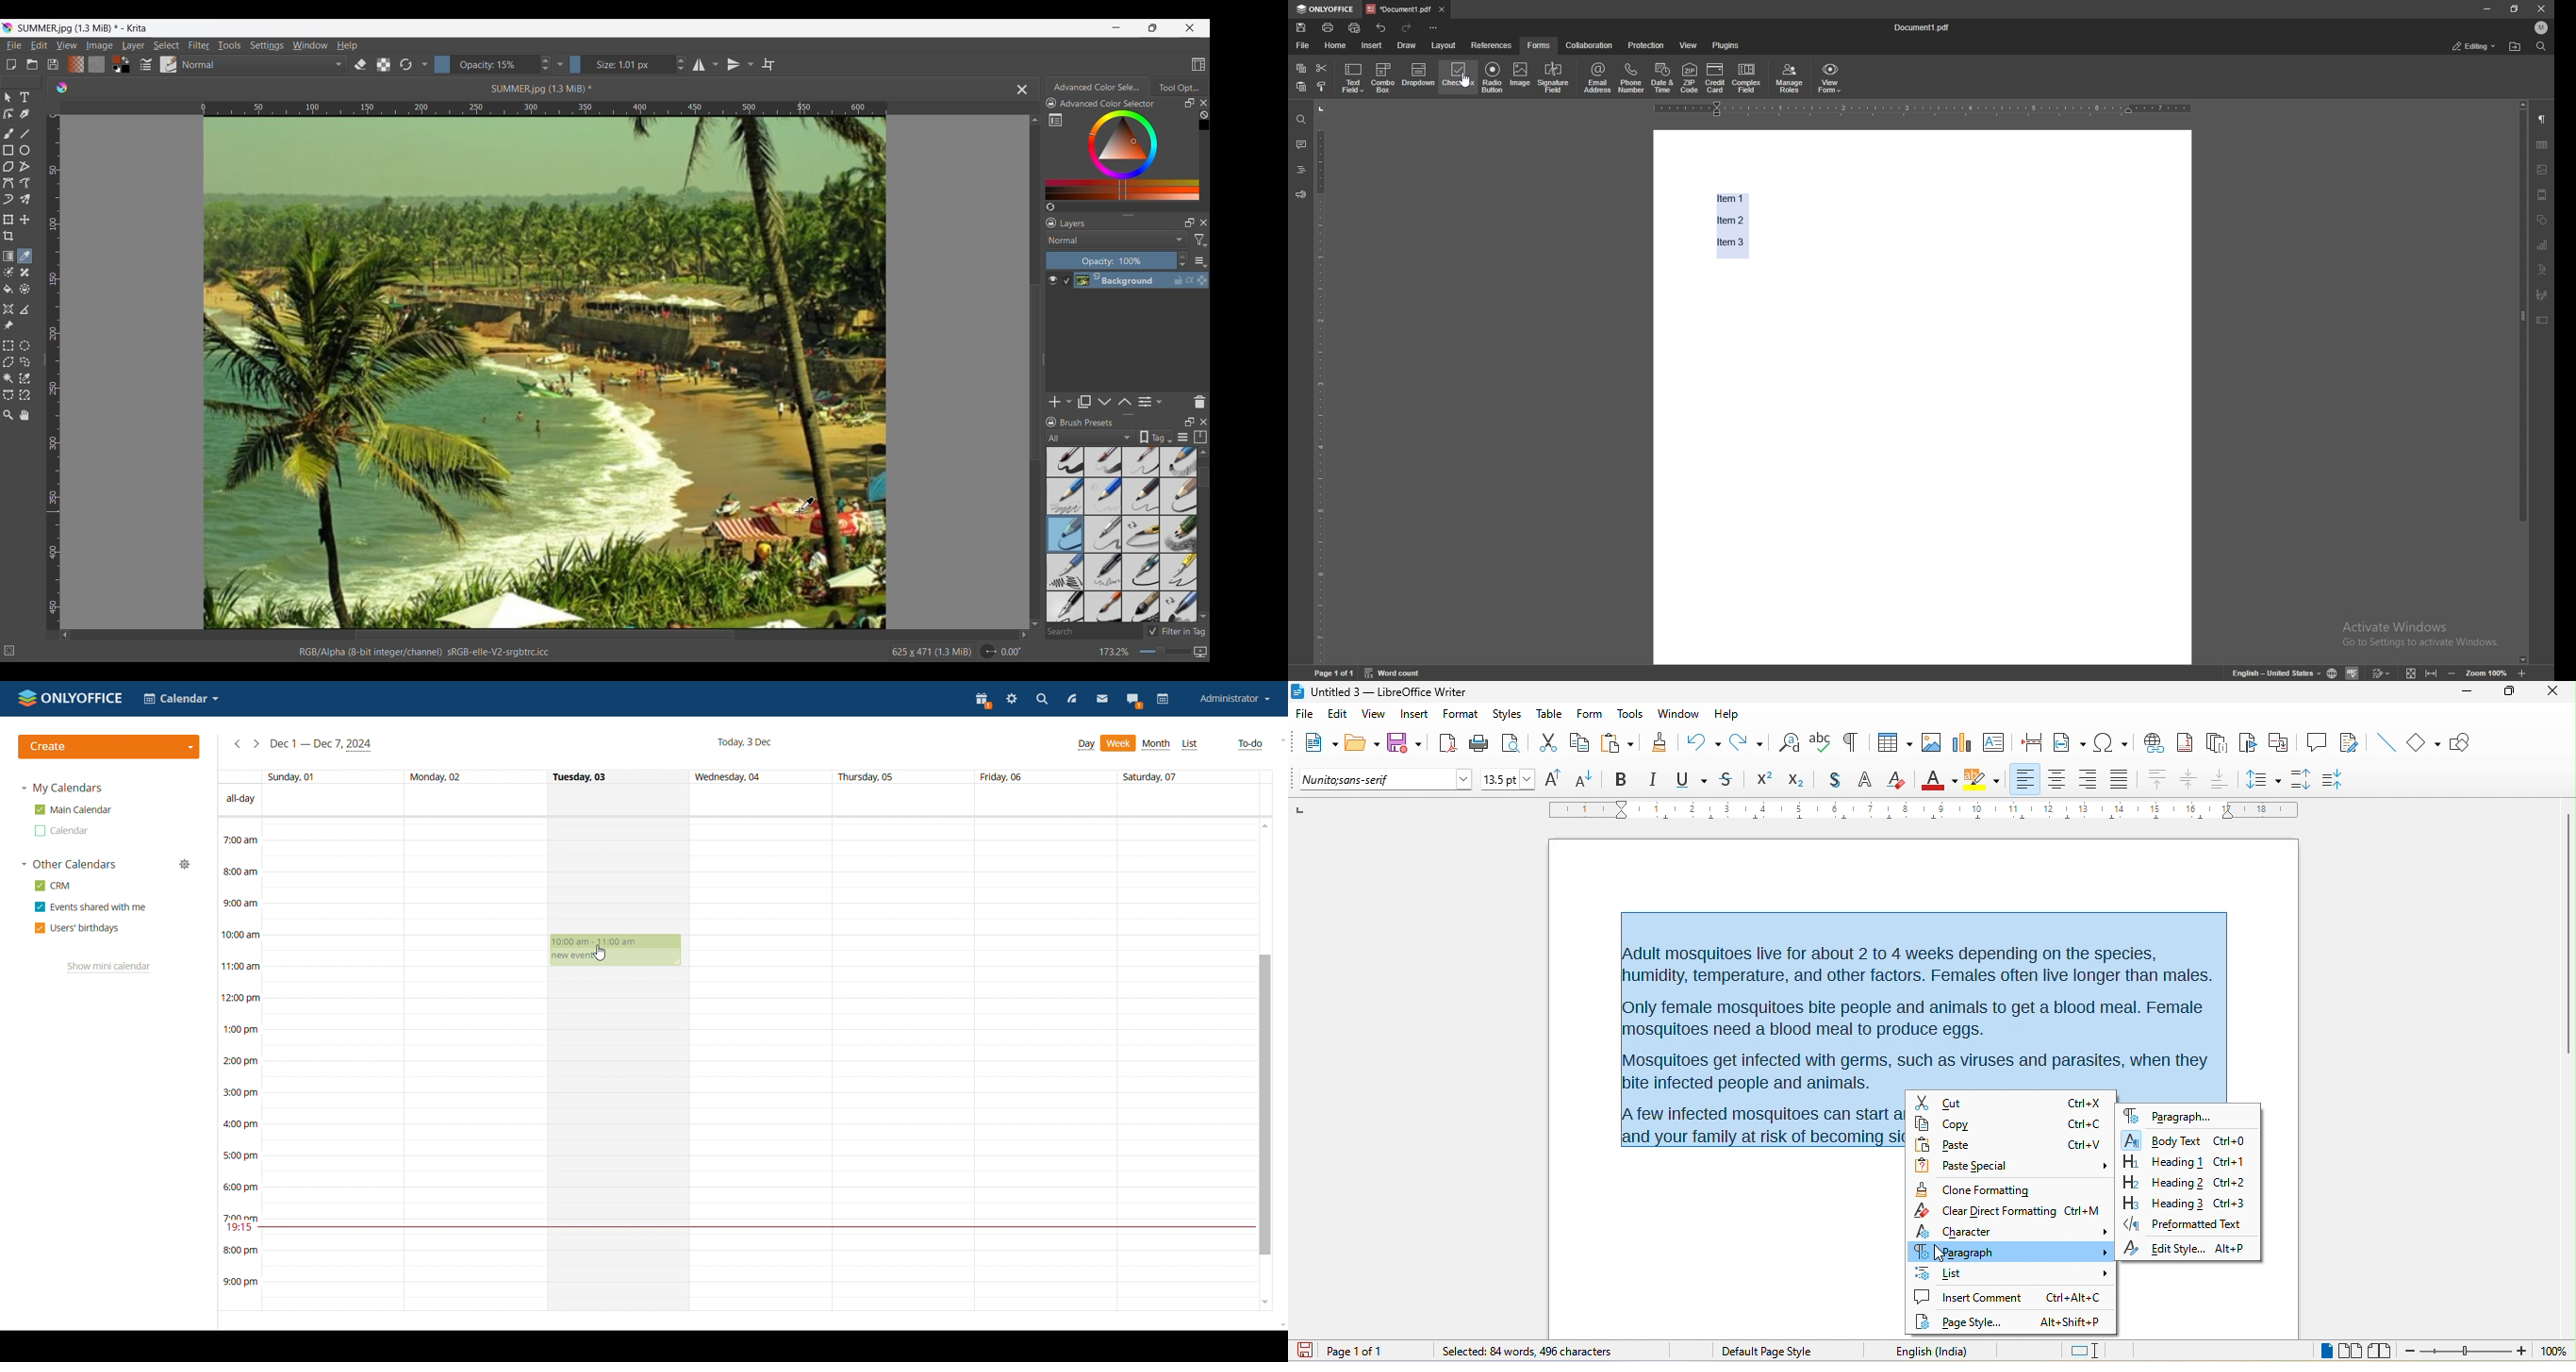 The width and height of the screenshot is (2576, 1372). Describe the element at coordinates (1387, 780) in the screenshot. I see `font name` at that location.